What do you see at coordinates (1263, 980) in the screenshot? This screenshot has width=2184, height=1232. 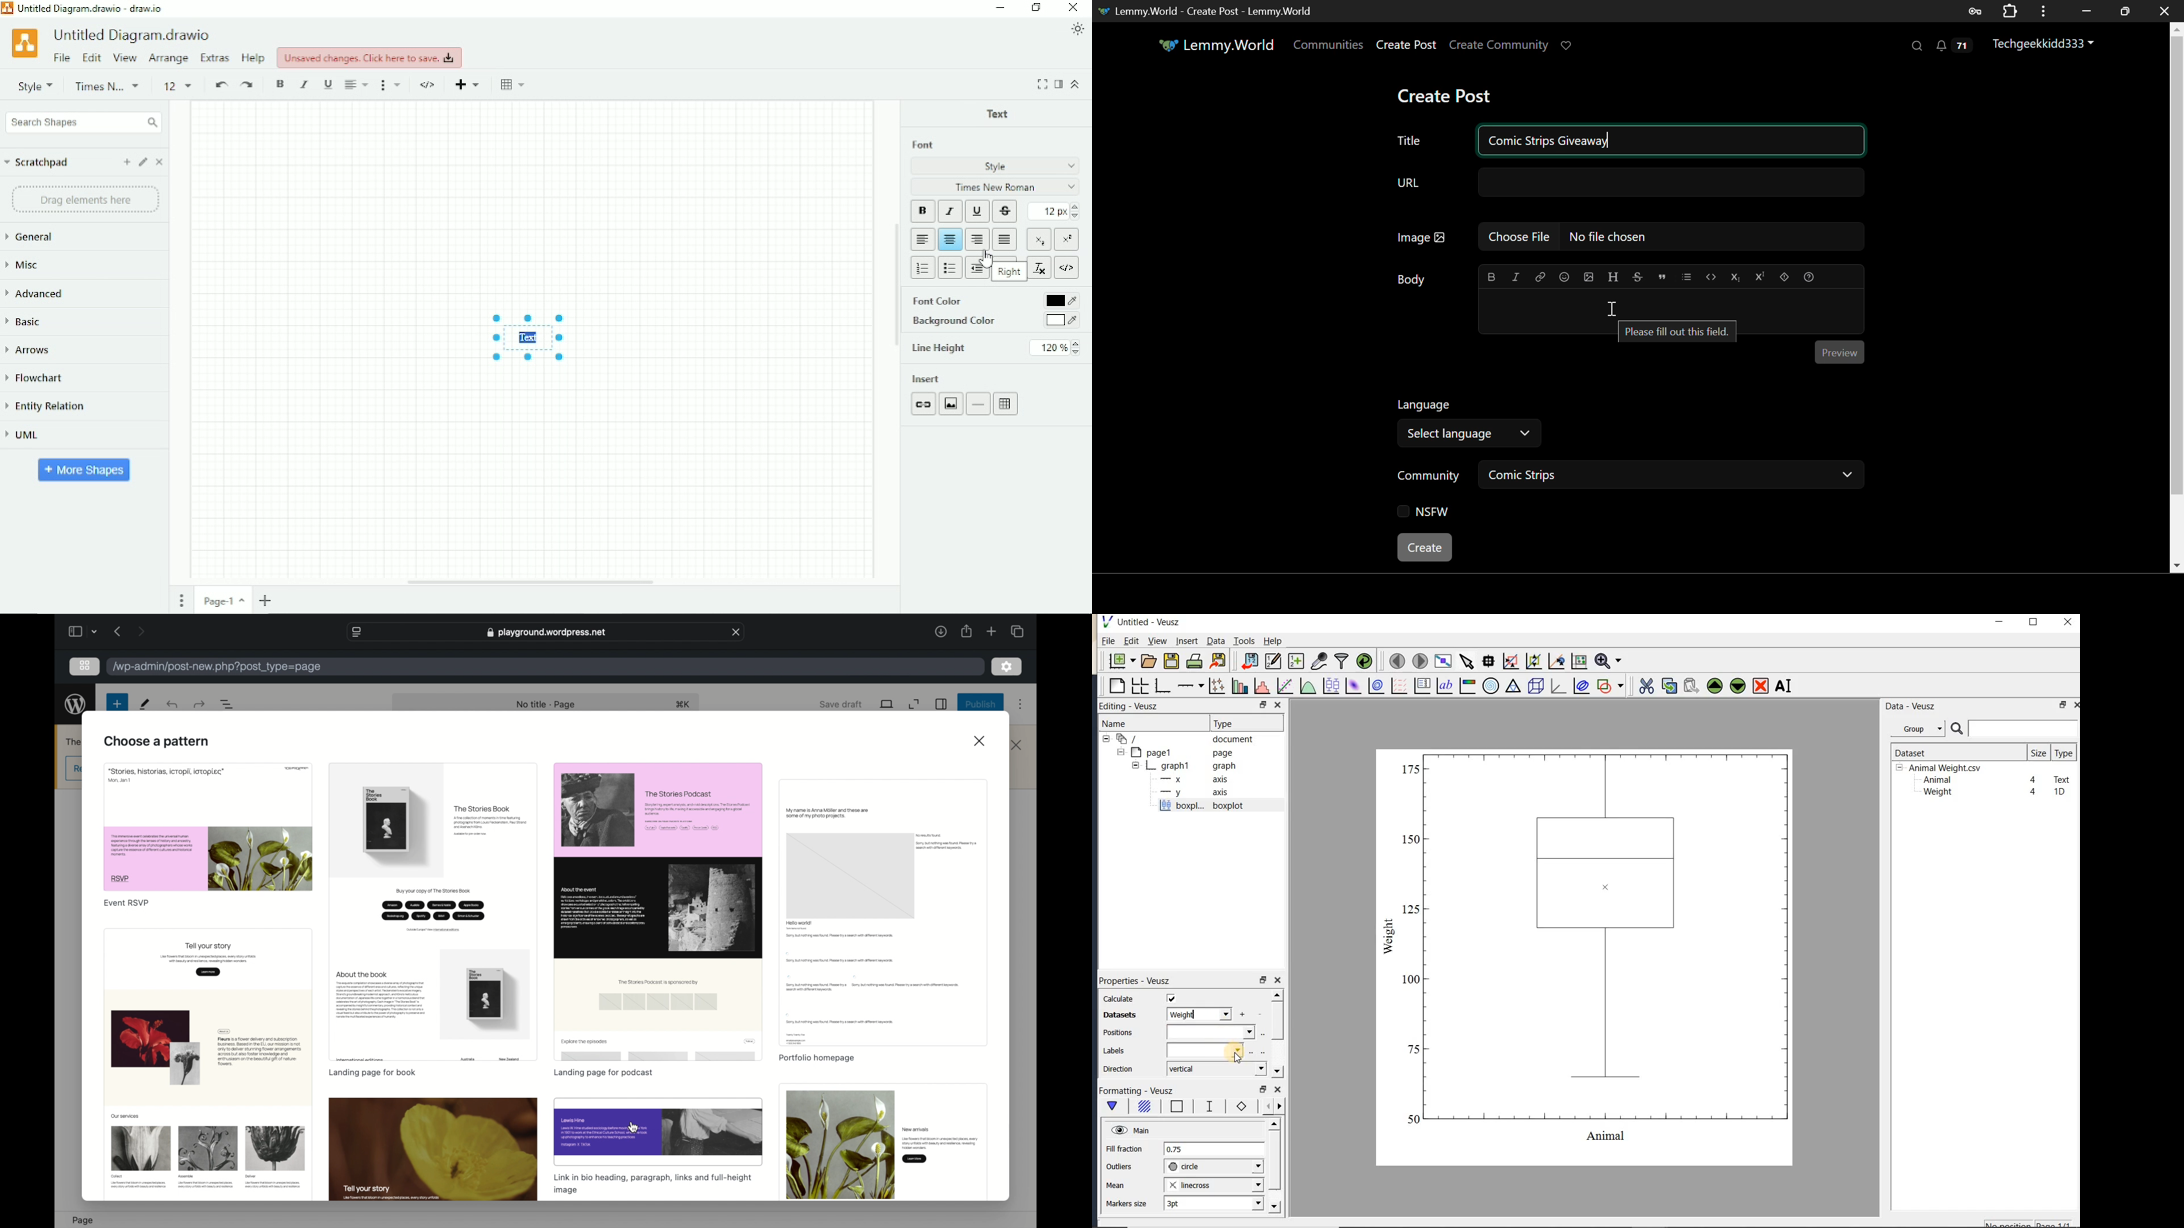 I see `restore` at bounding box center [1263, 980].